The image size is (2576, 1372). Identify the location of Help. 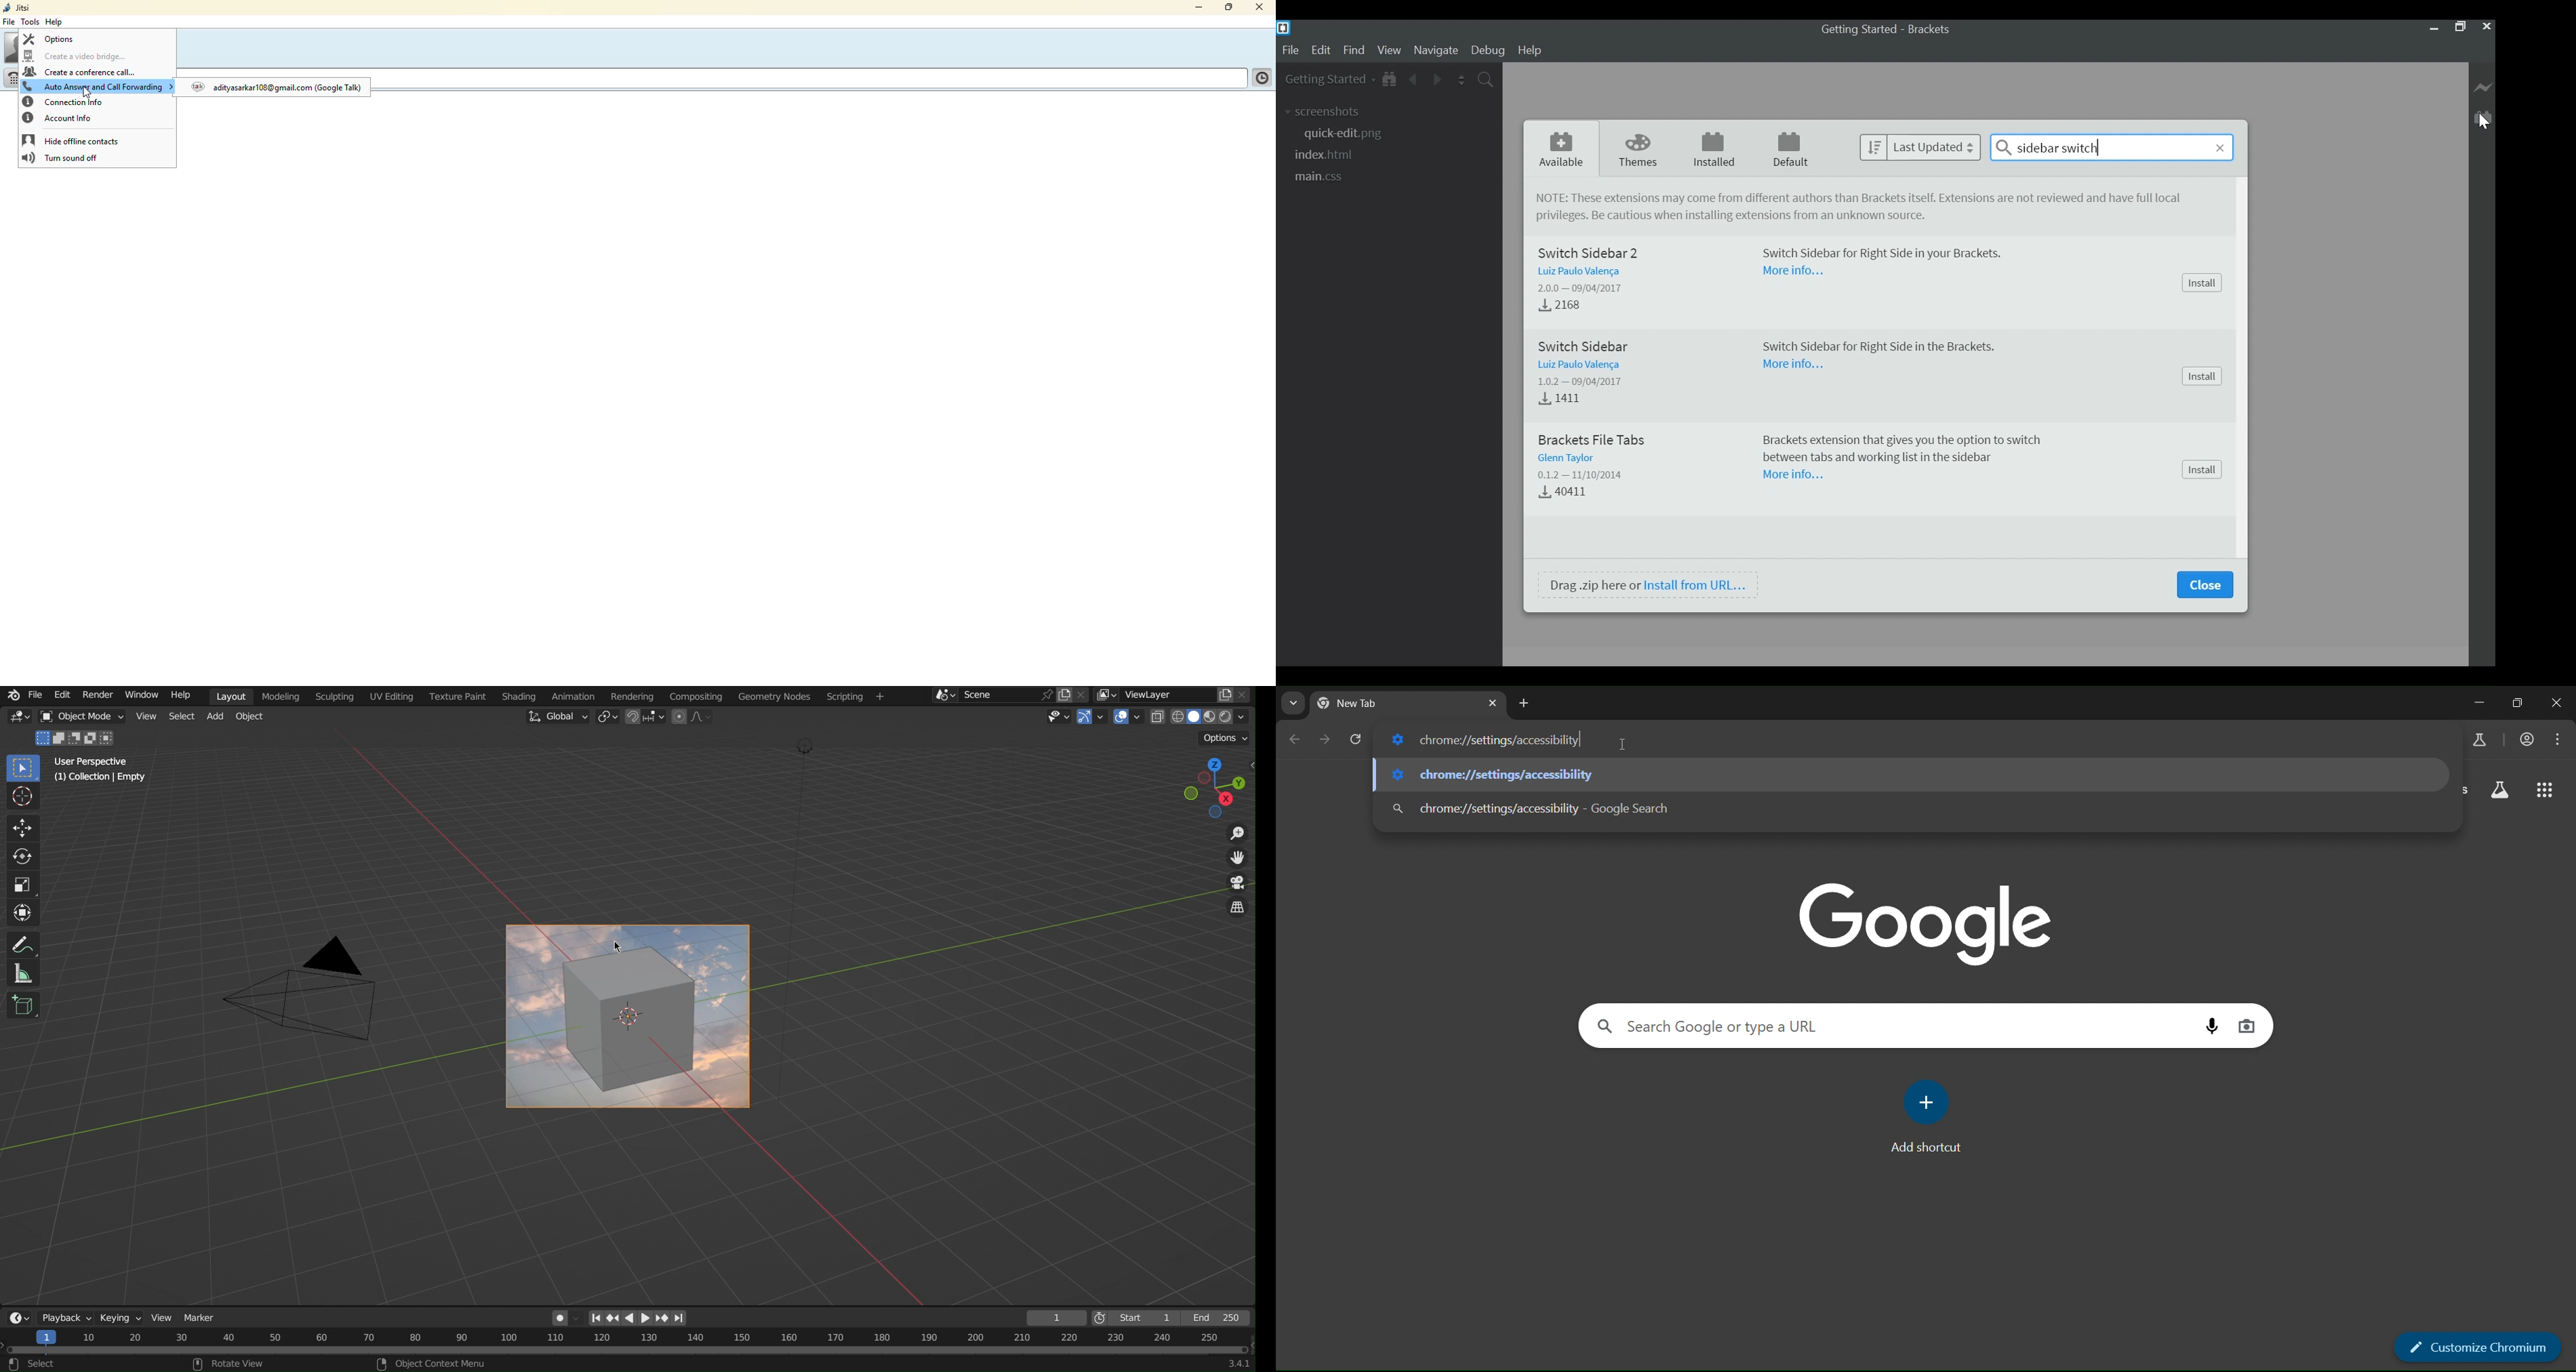
(180, 696).